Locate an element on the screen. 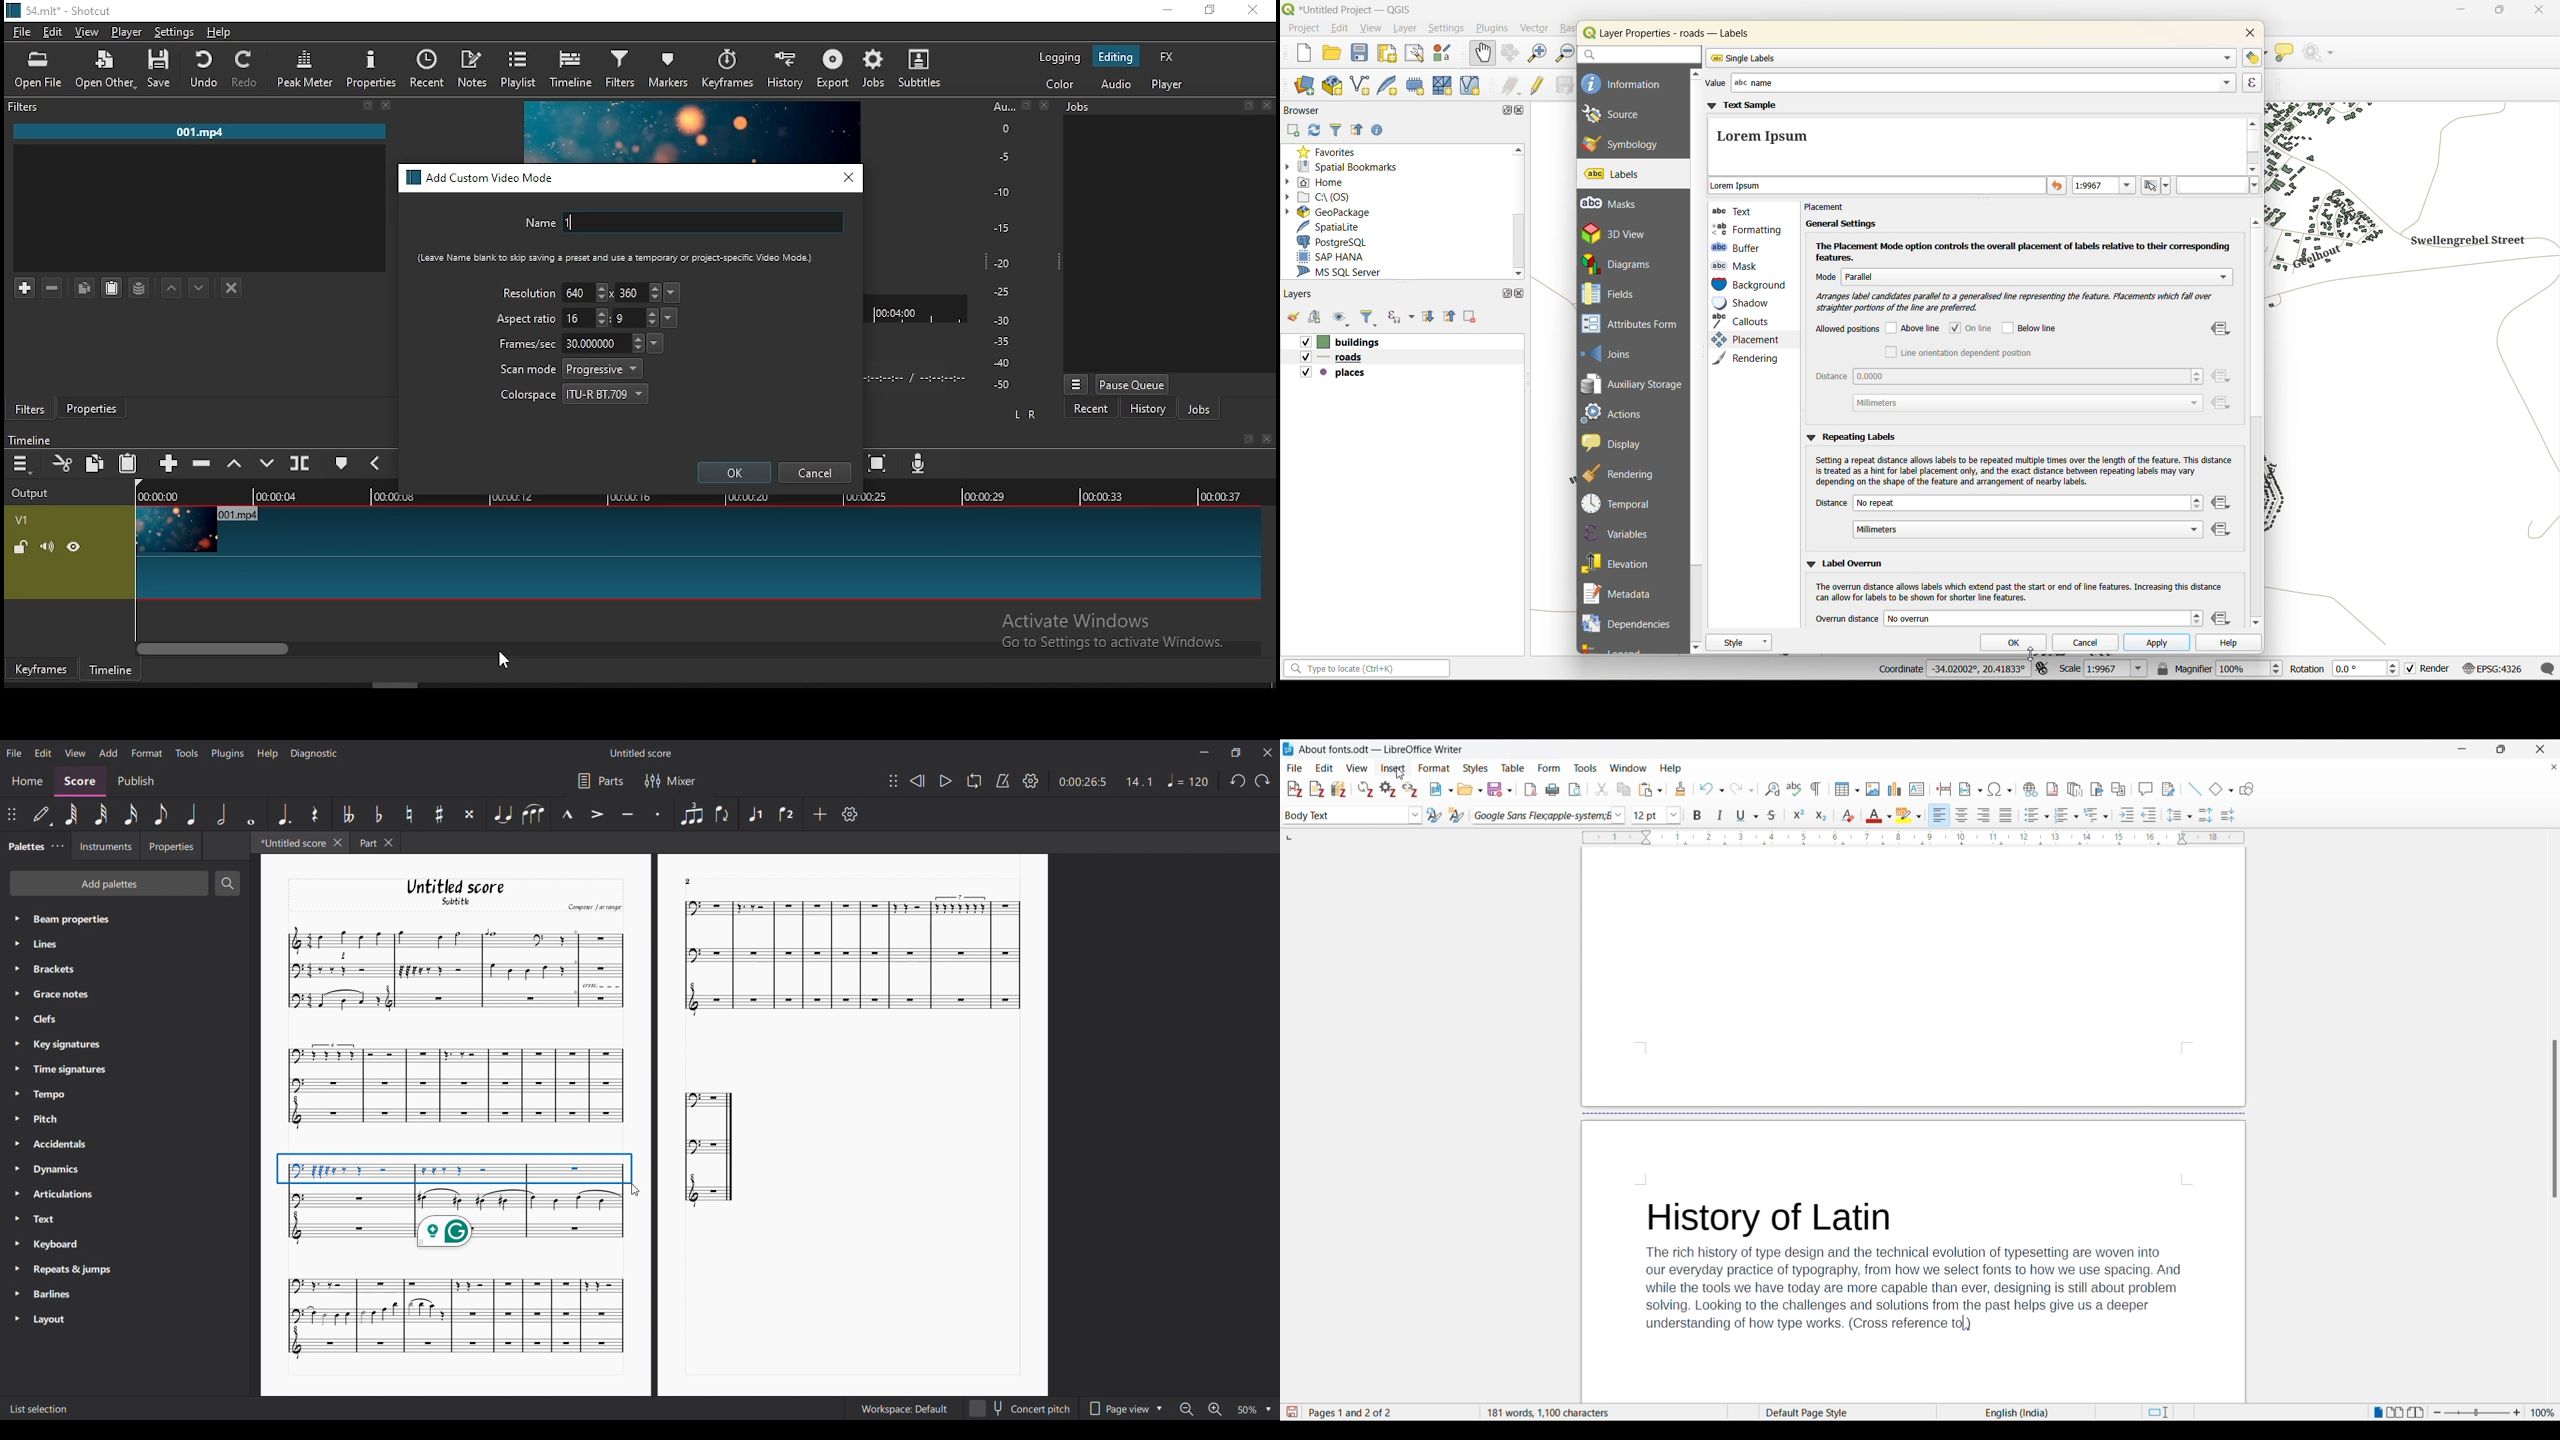 Image resolution: width=2576 pixels, height=1456 pixels. filter  is located at coordinates (1370, 319).